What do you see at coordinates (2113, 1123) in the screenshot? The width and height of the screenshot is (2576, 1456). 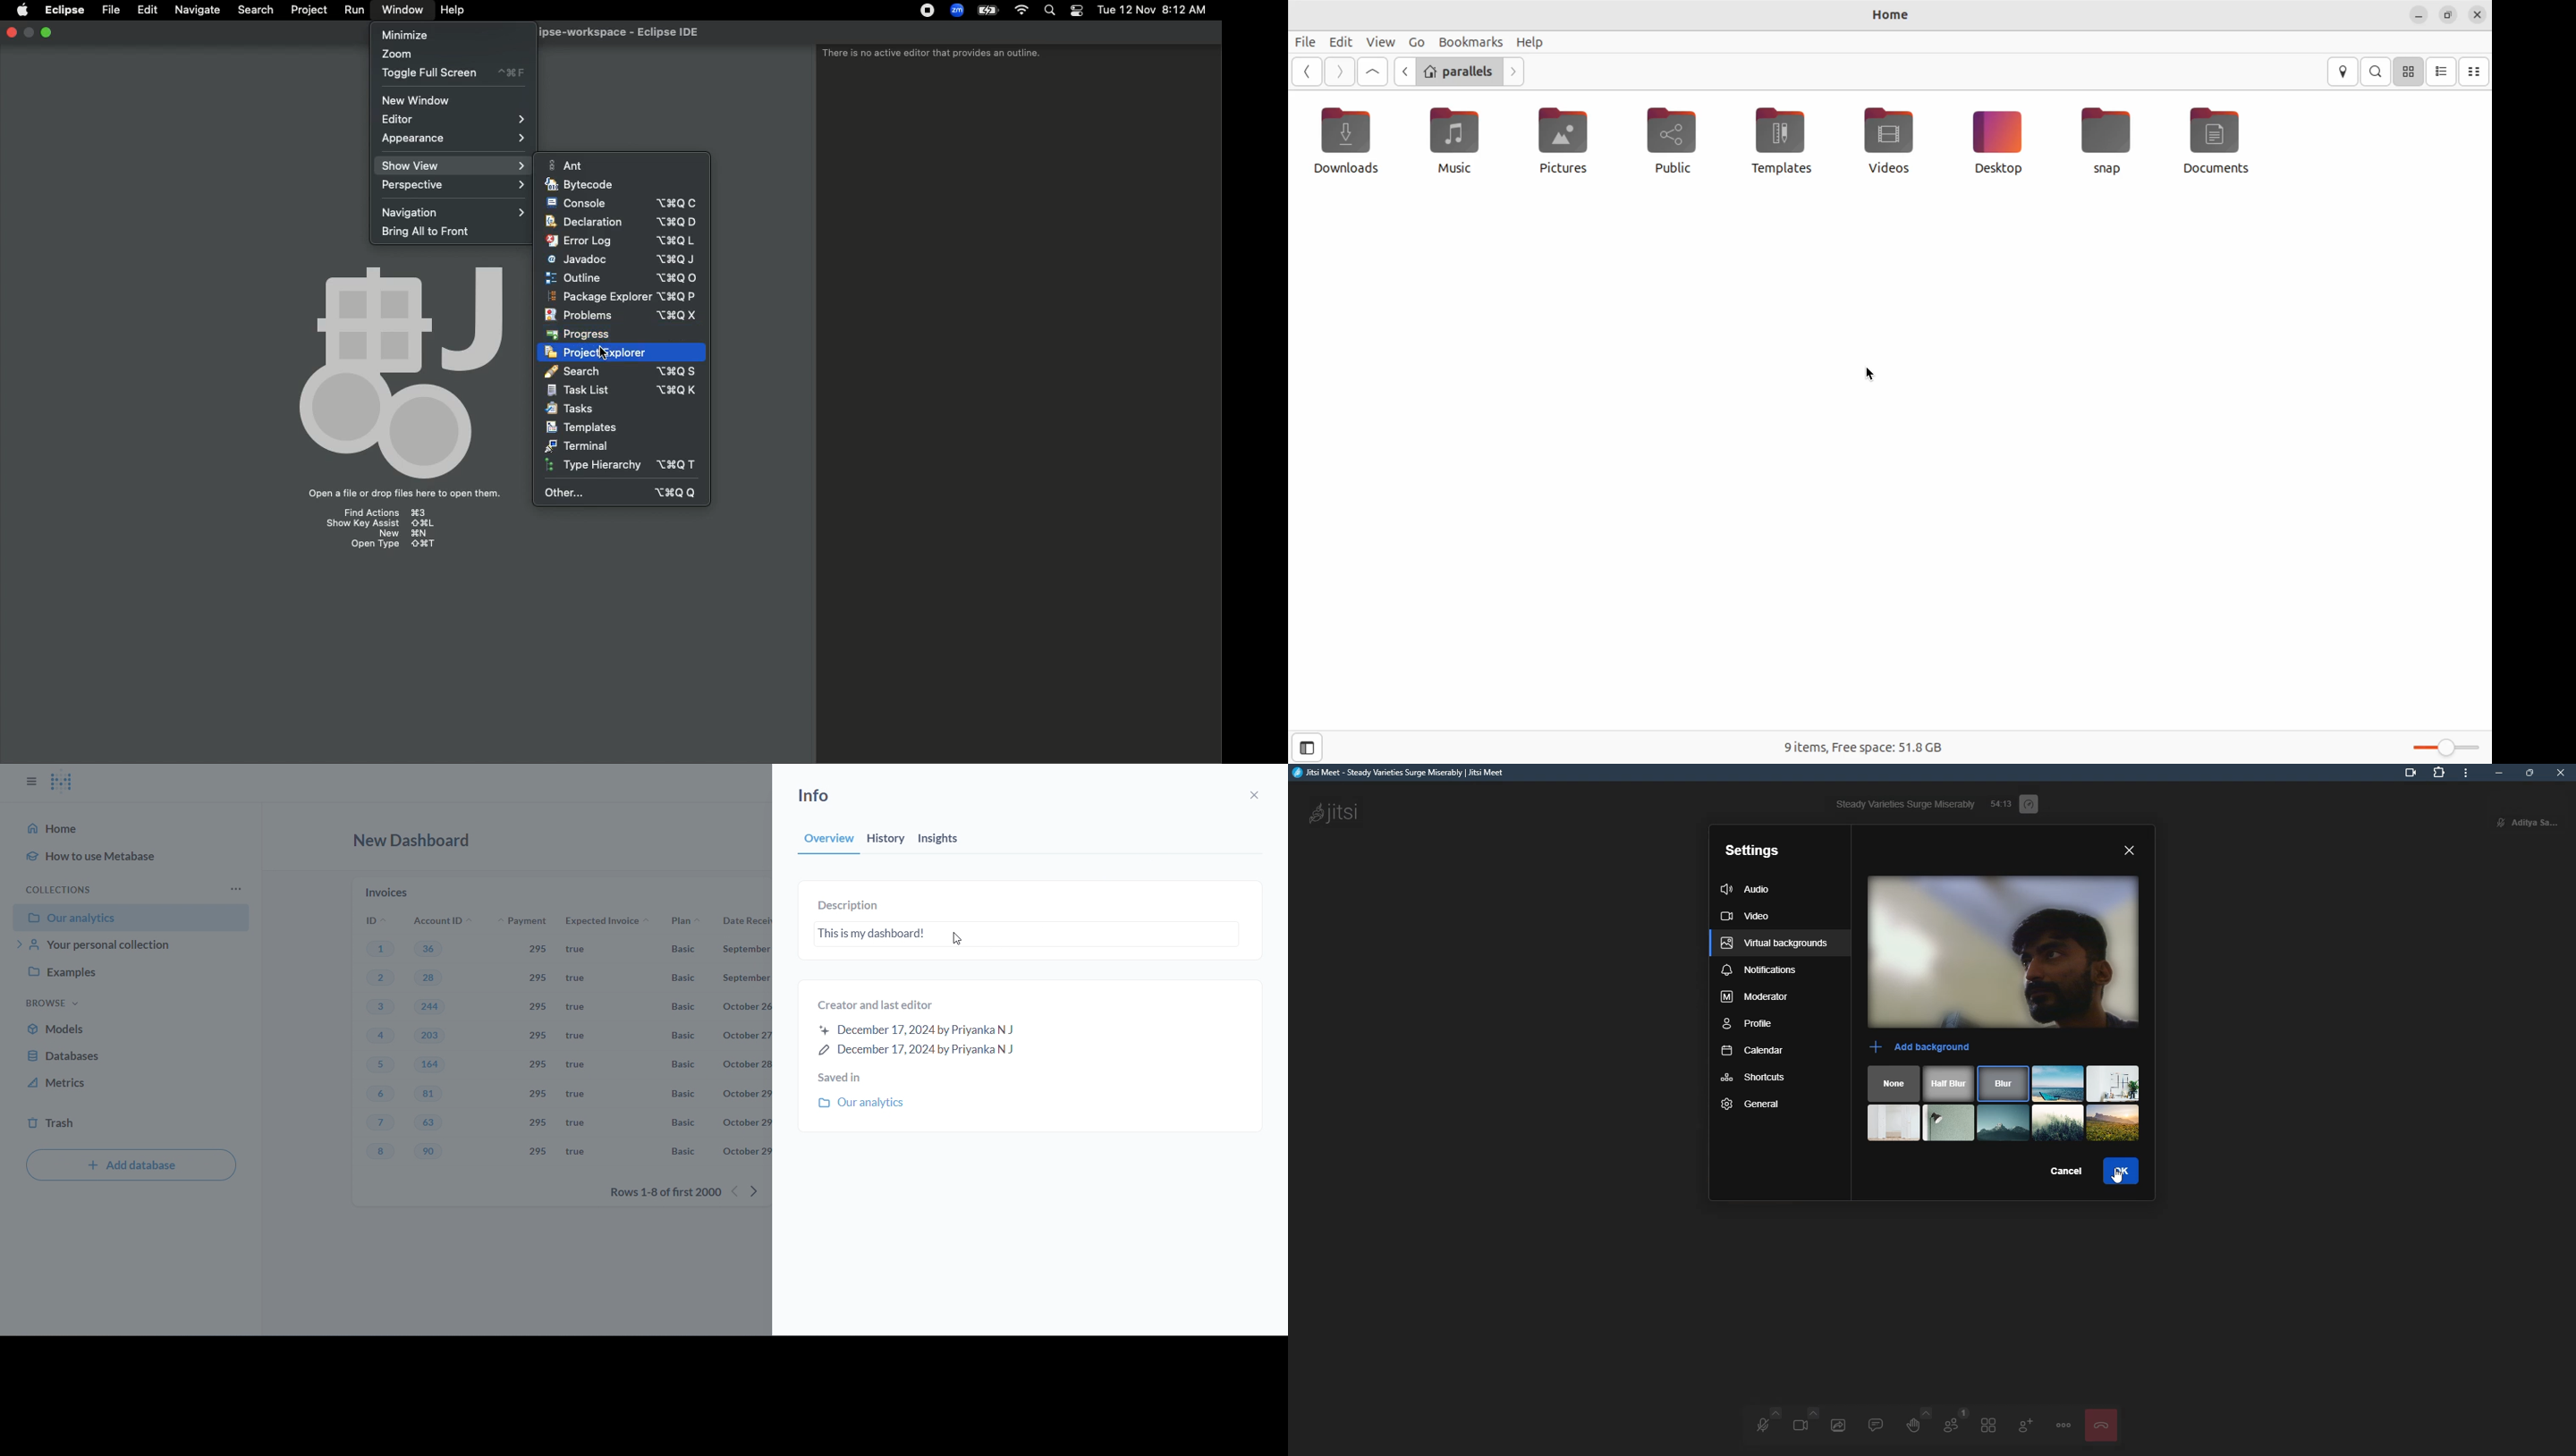 I see `scenery` at bounding box center [2113, 1123].